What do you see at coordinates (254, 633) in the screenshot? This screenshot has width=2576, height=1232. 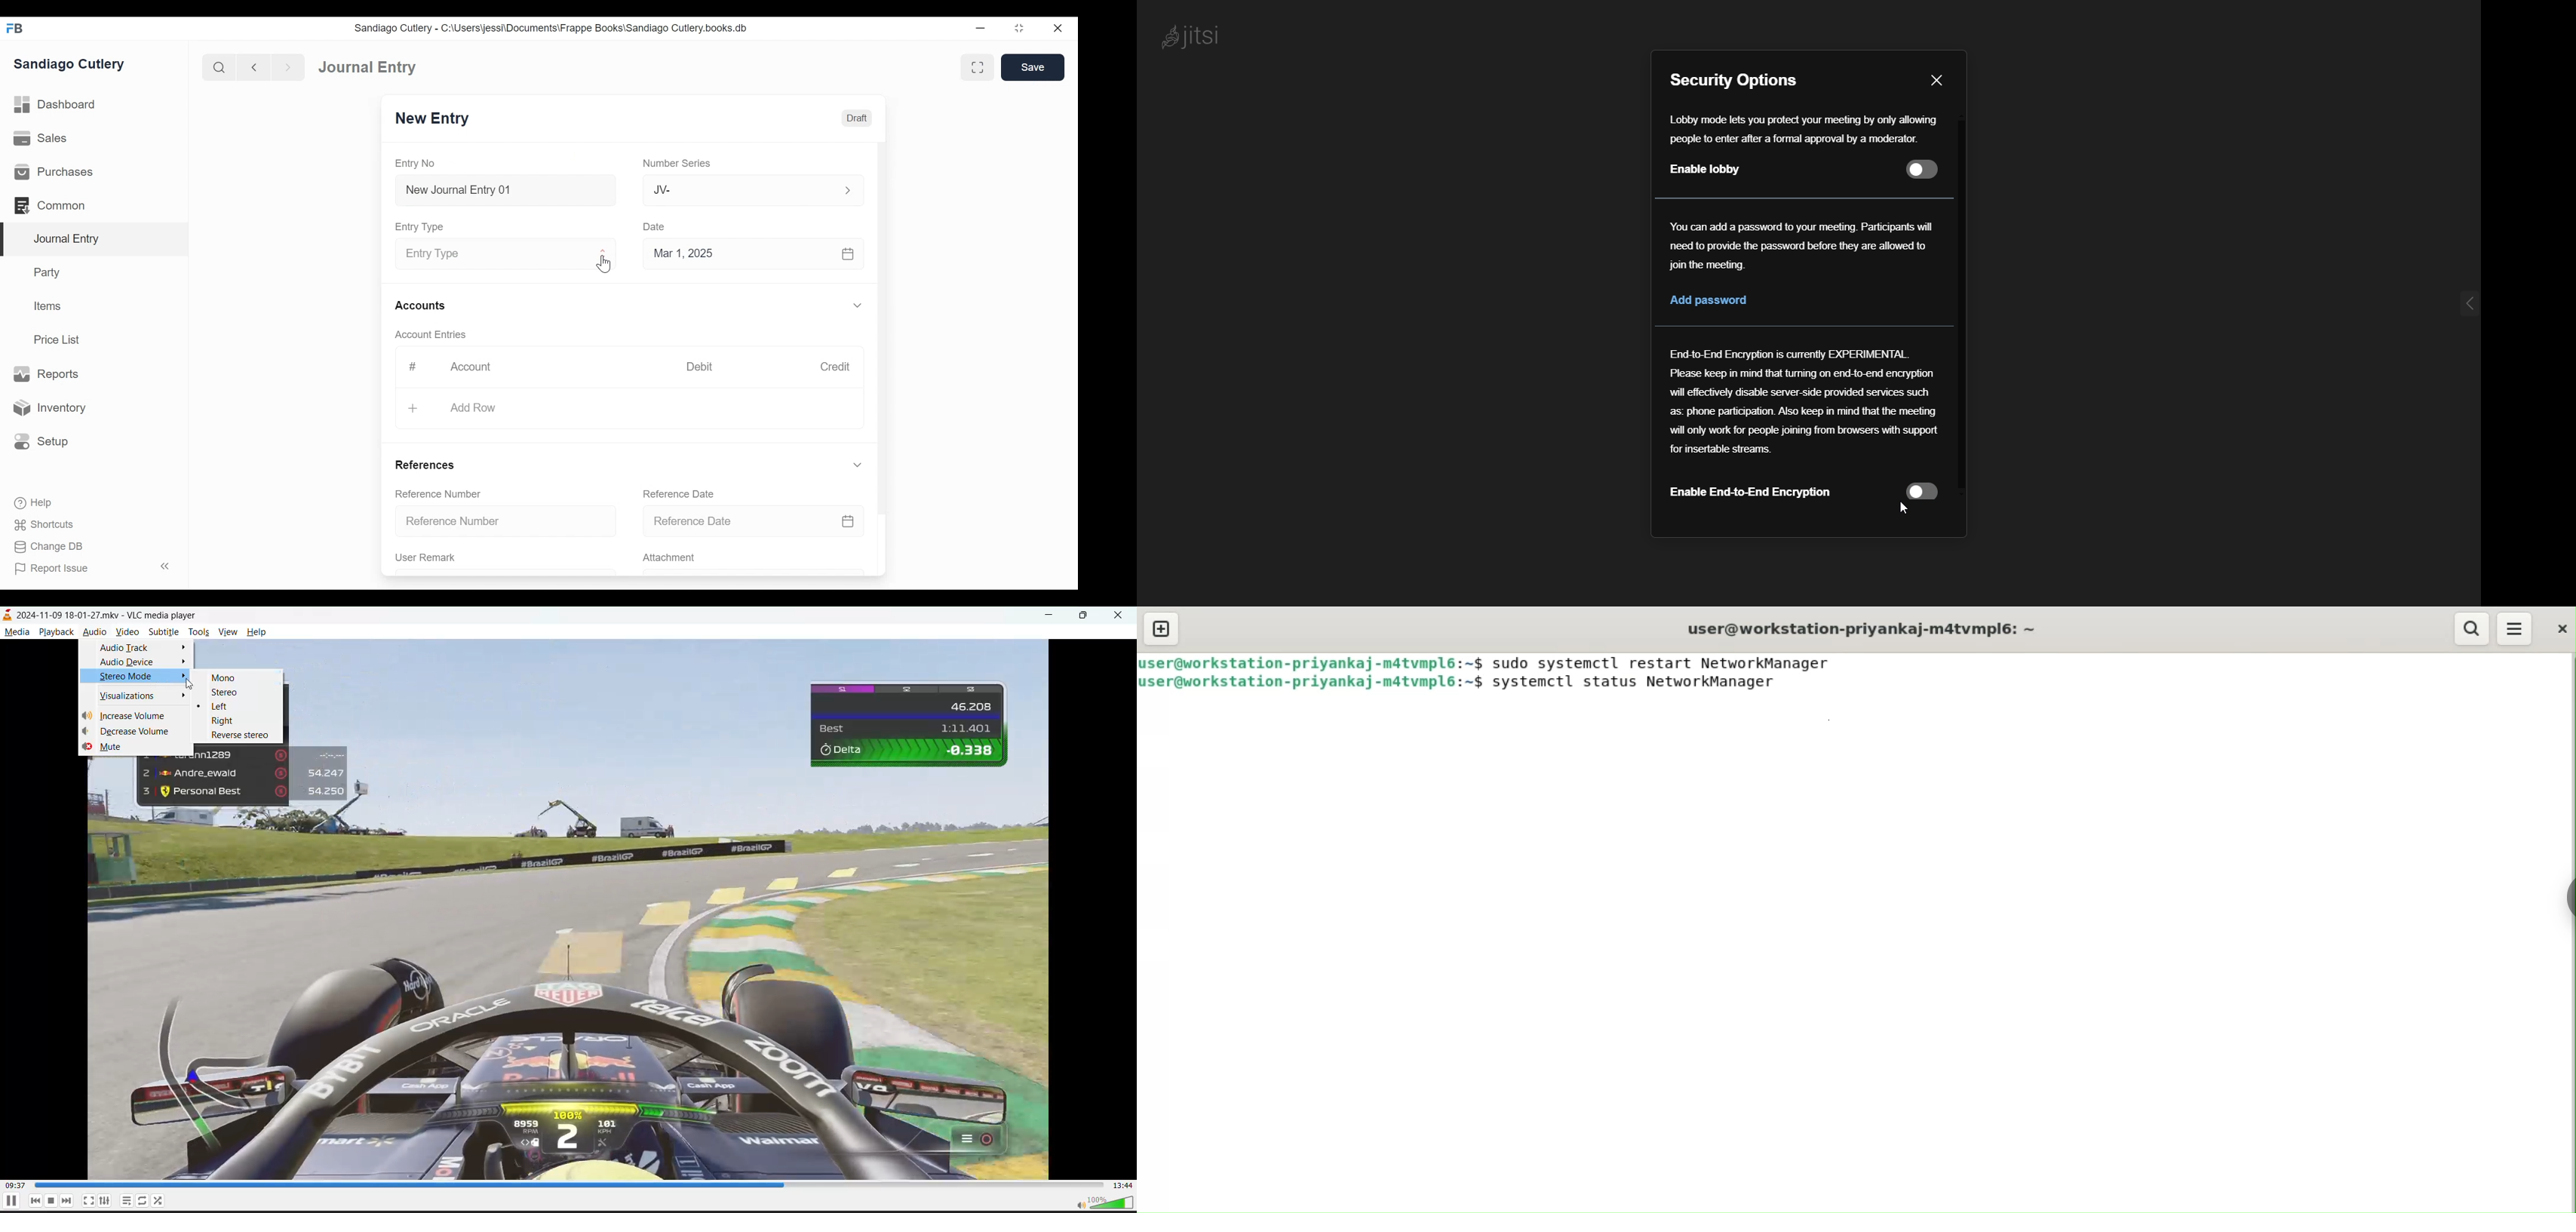 I see `help` at bounding box center [254, 633].